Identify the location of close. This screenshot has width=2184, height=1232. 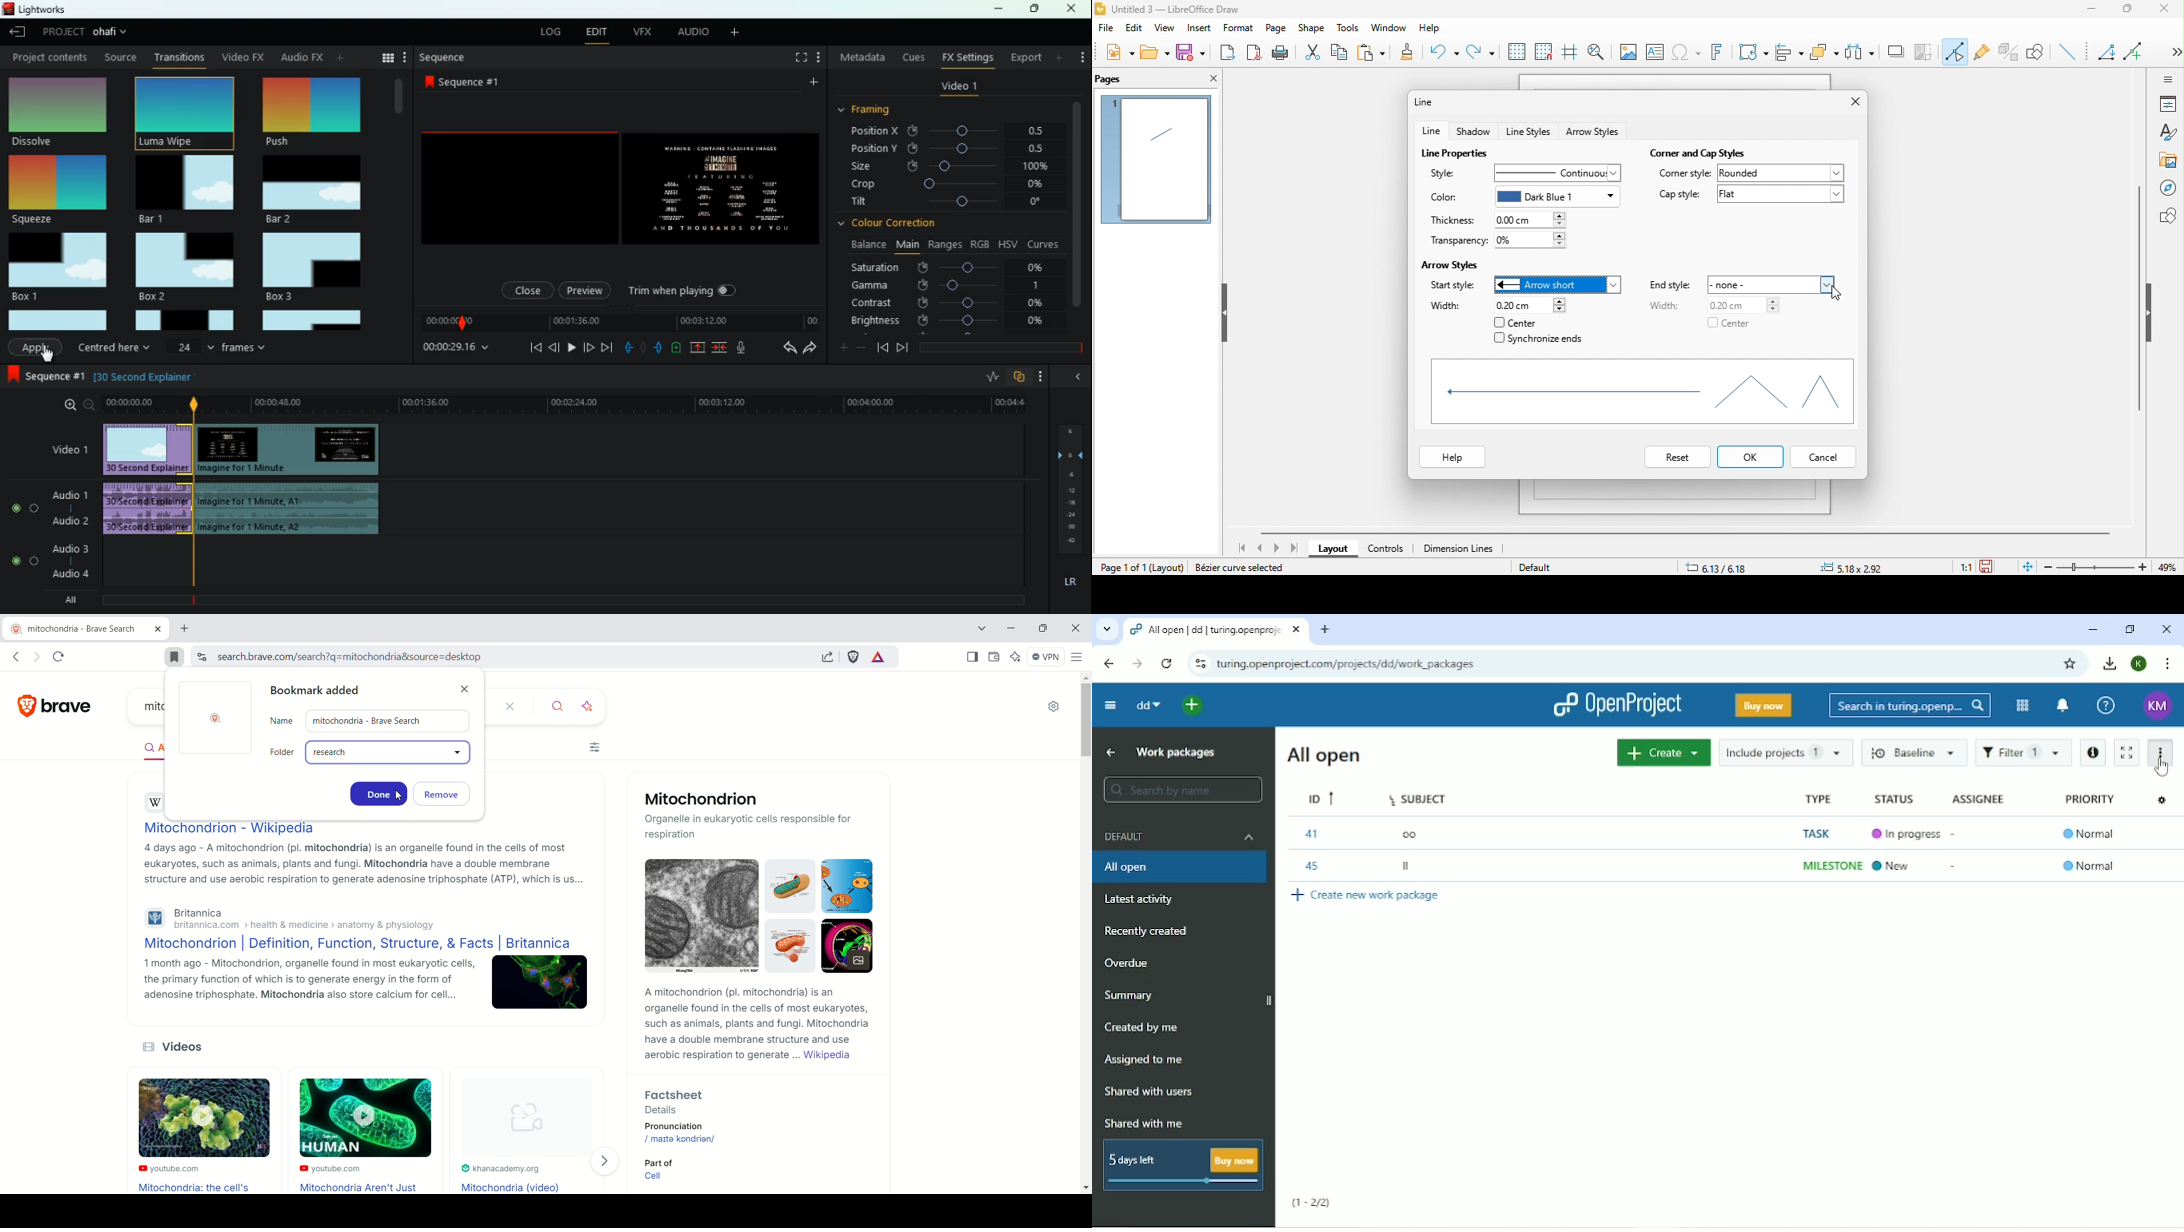
(1849, 102).